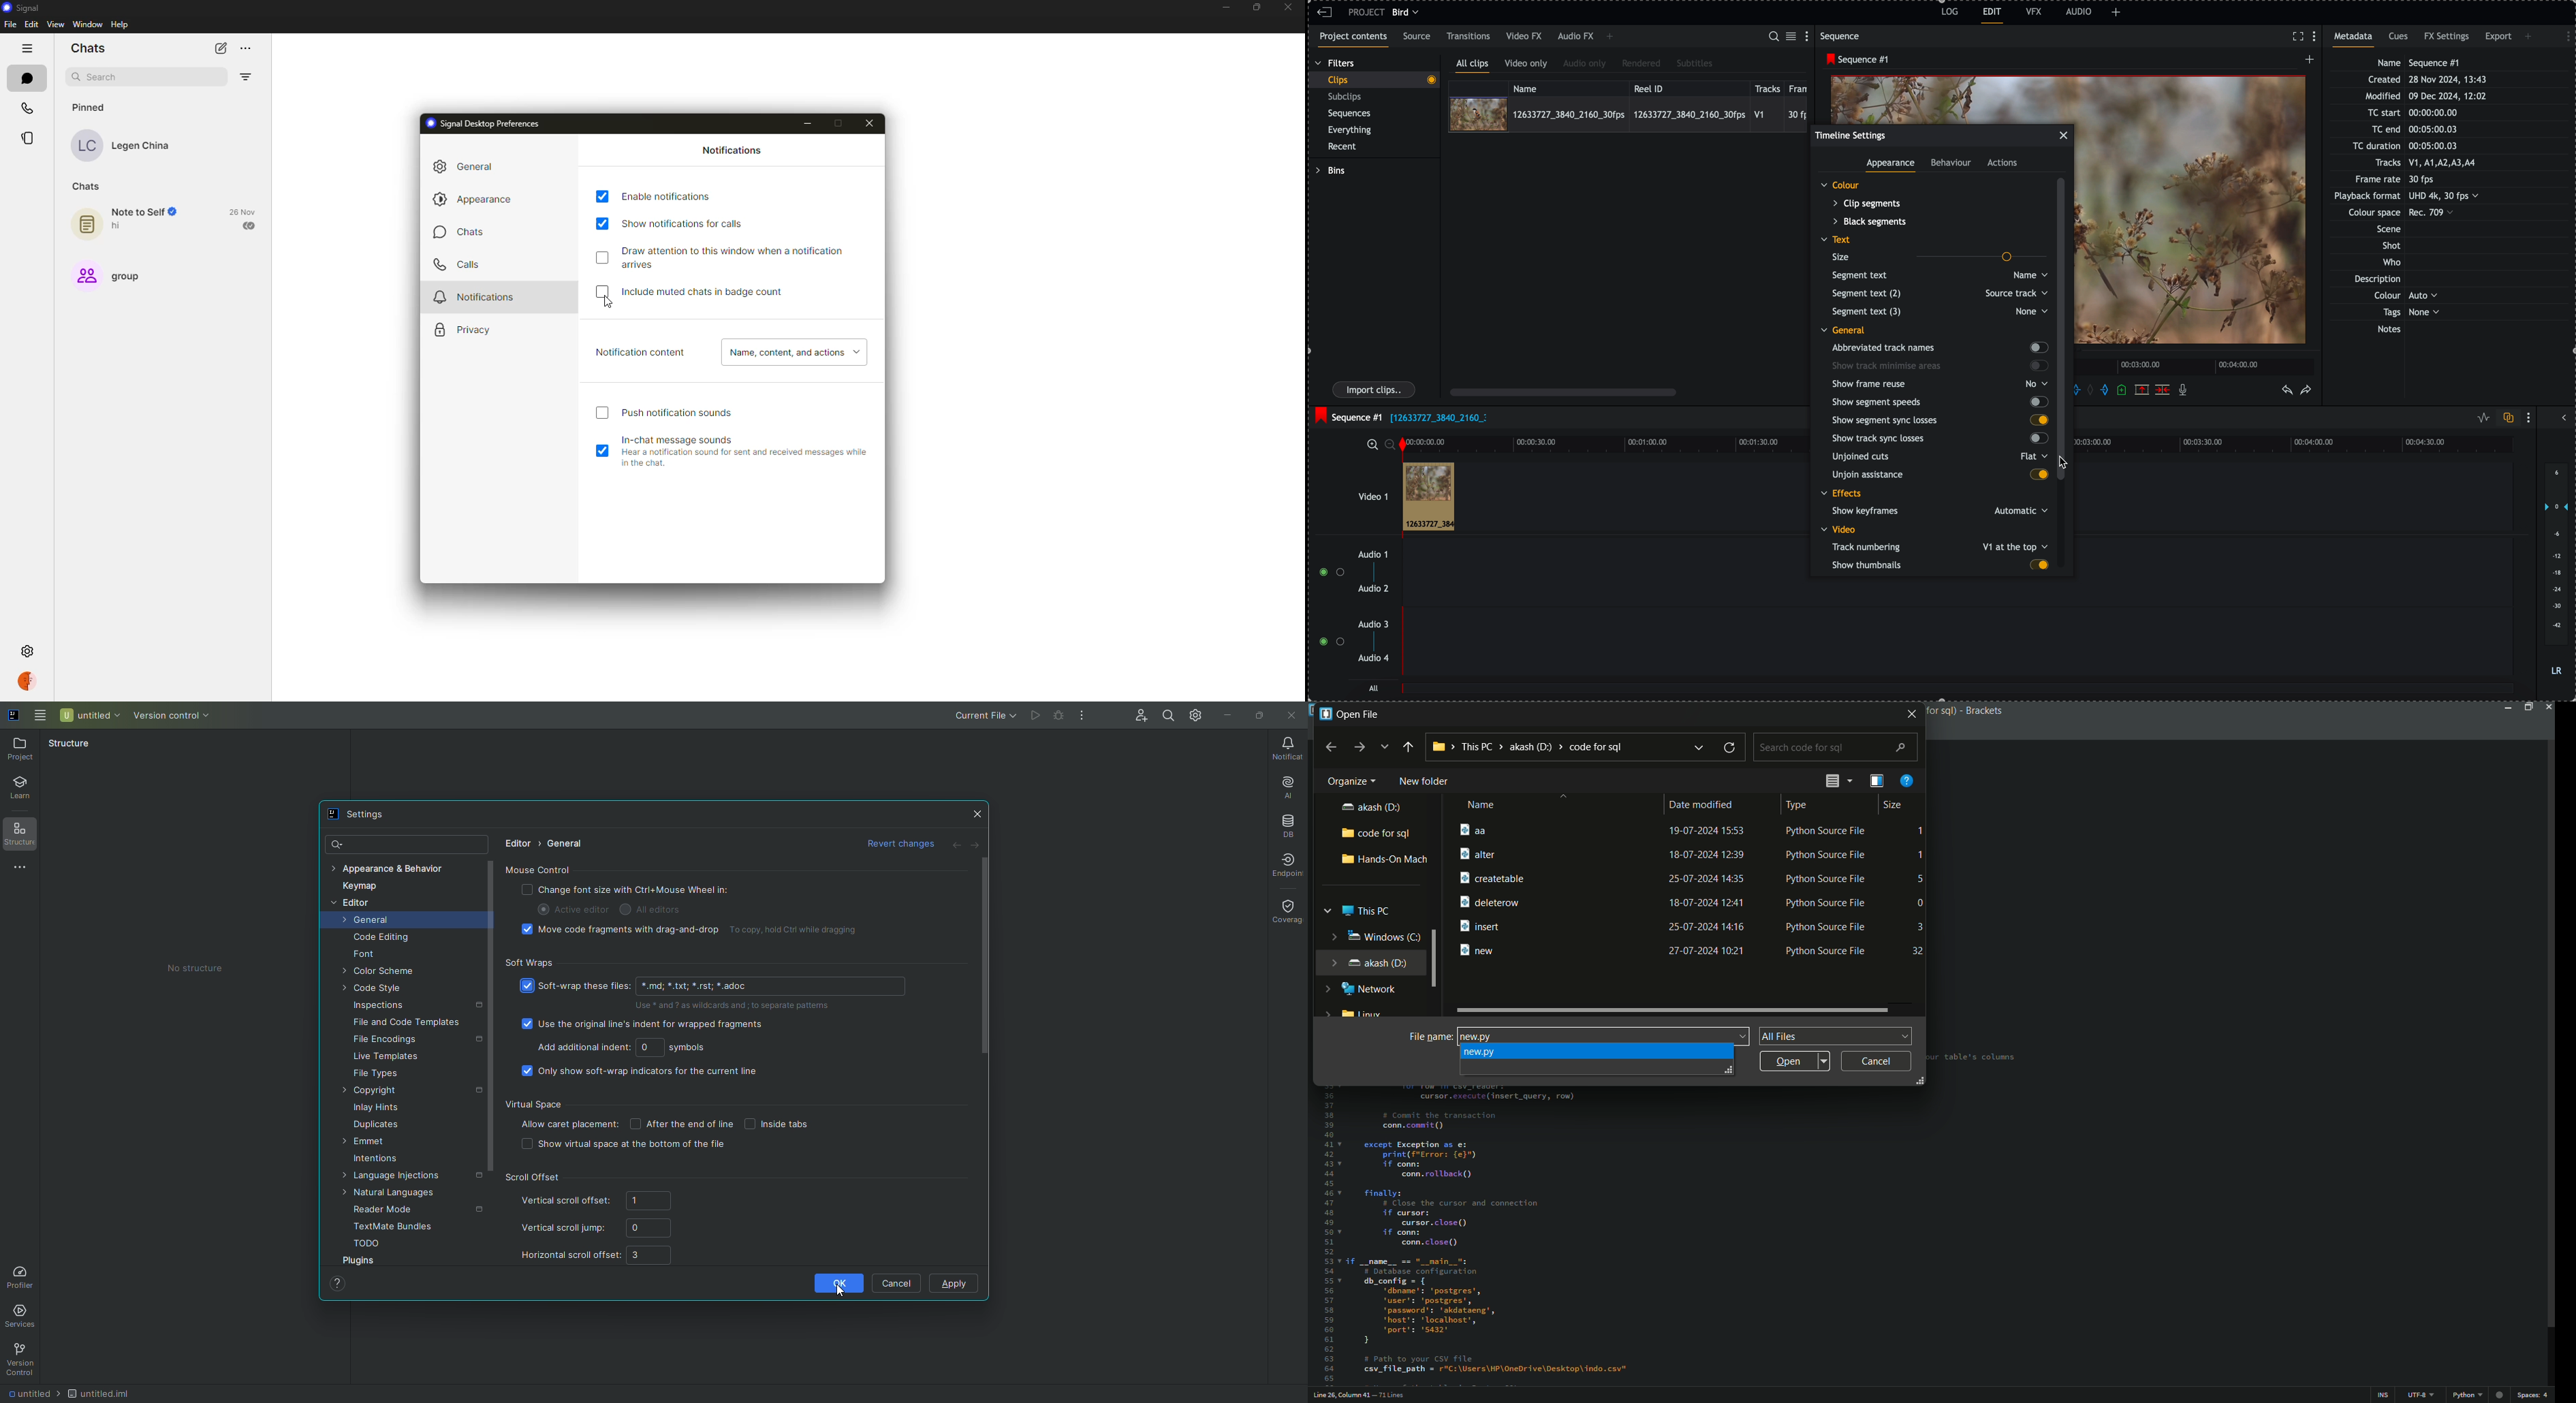 The width and height of the screenshot is (2576, 1428). What do you see at coordinates (363, 1262) in the screenshot?
I see `Plugins` at bounding box center [363, 1262].